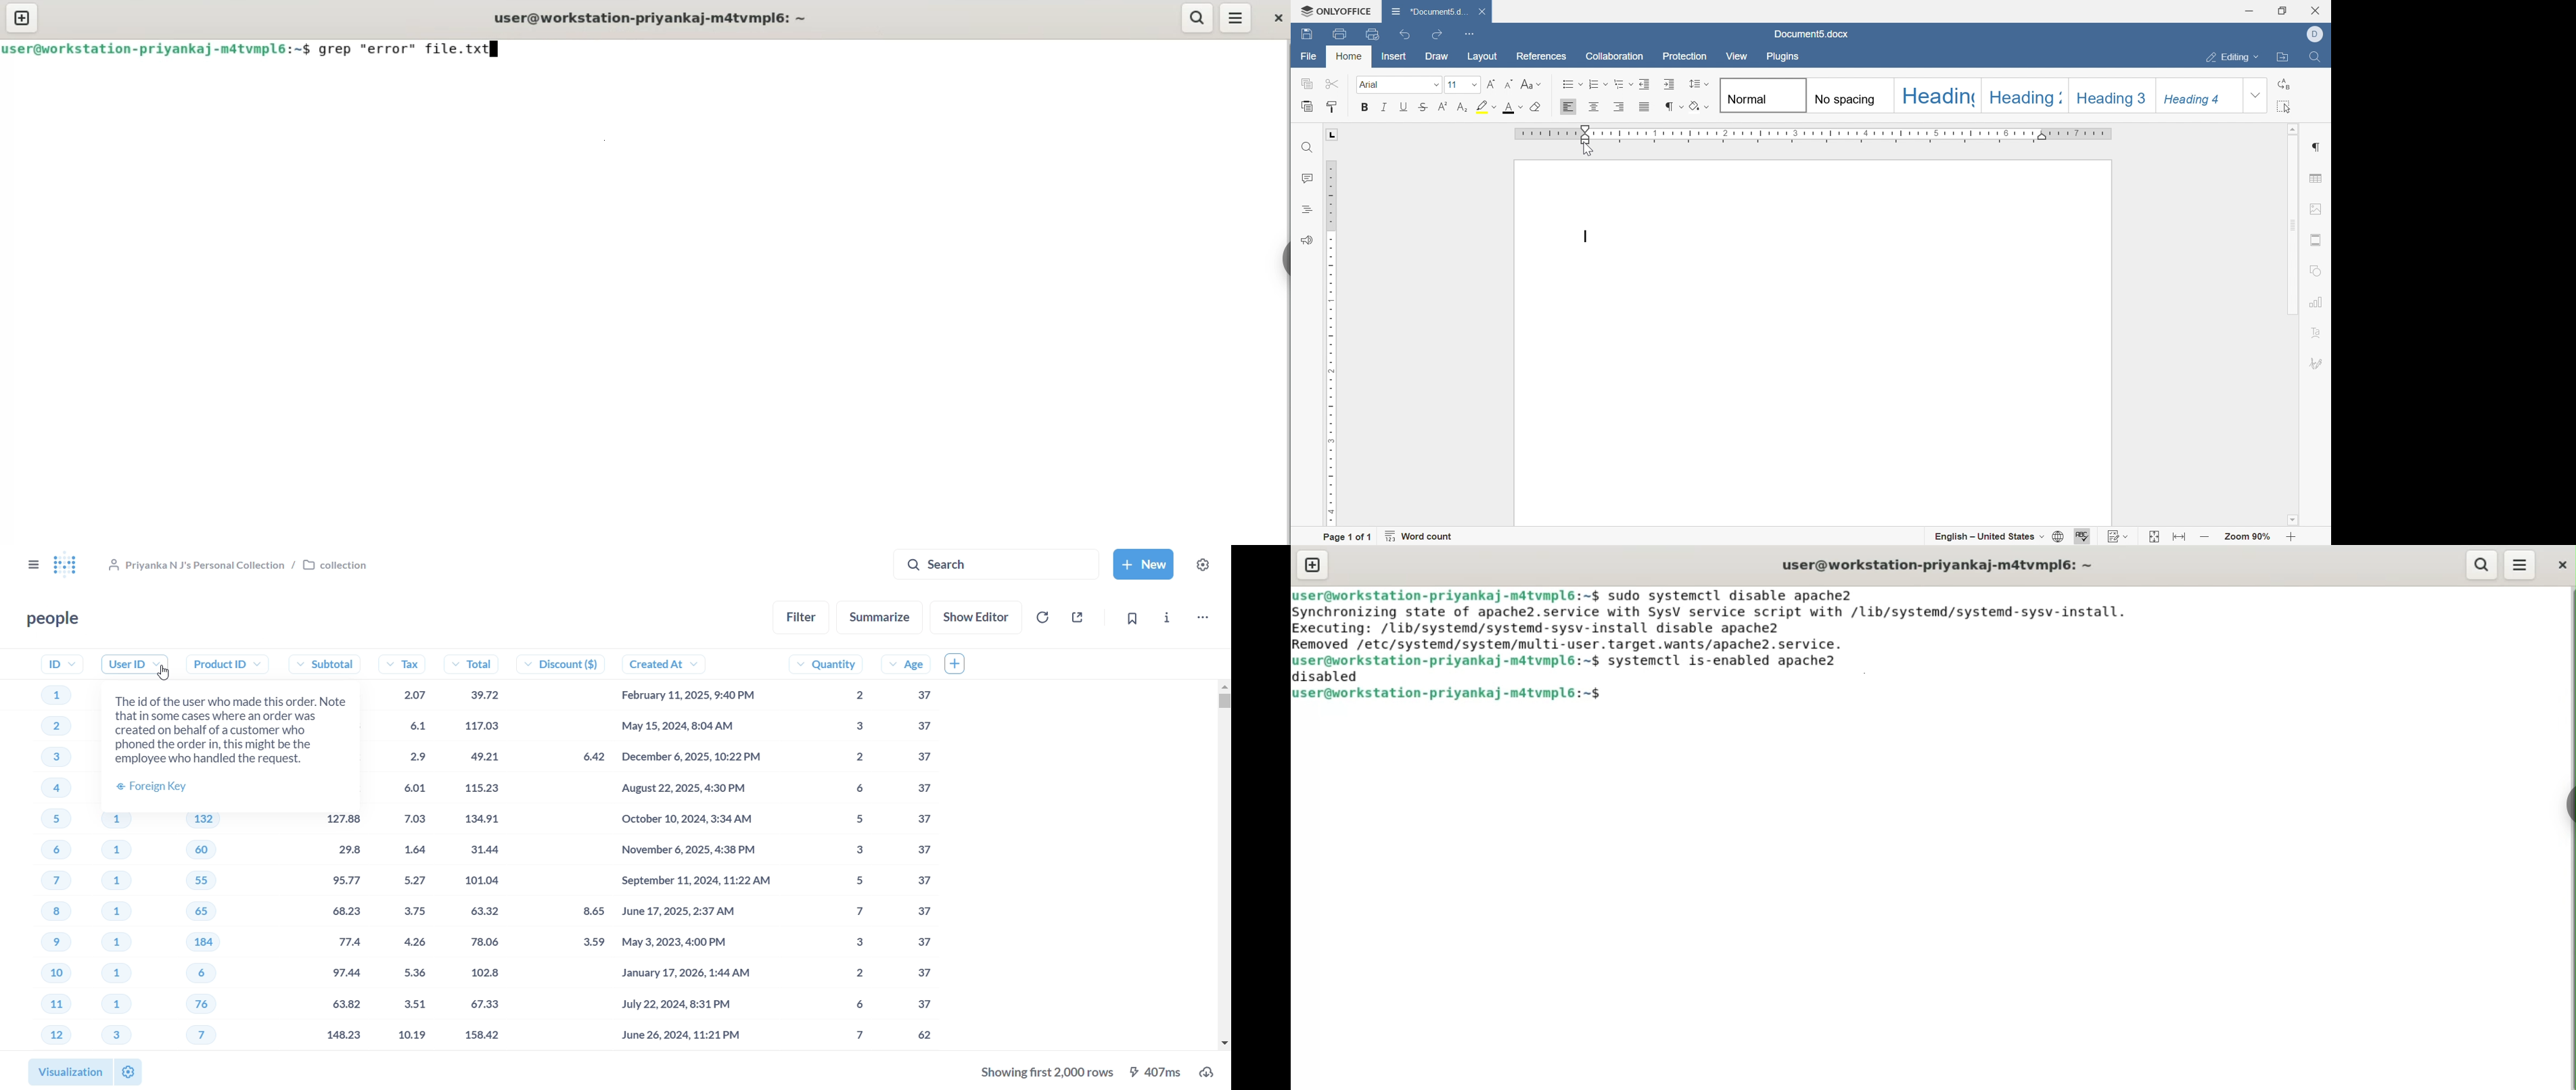 The width and height of the screenshot is (2576, 1092). I want to click on bullets, so click(1572, 84).